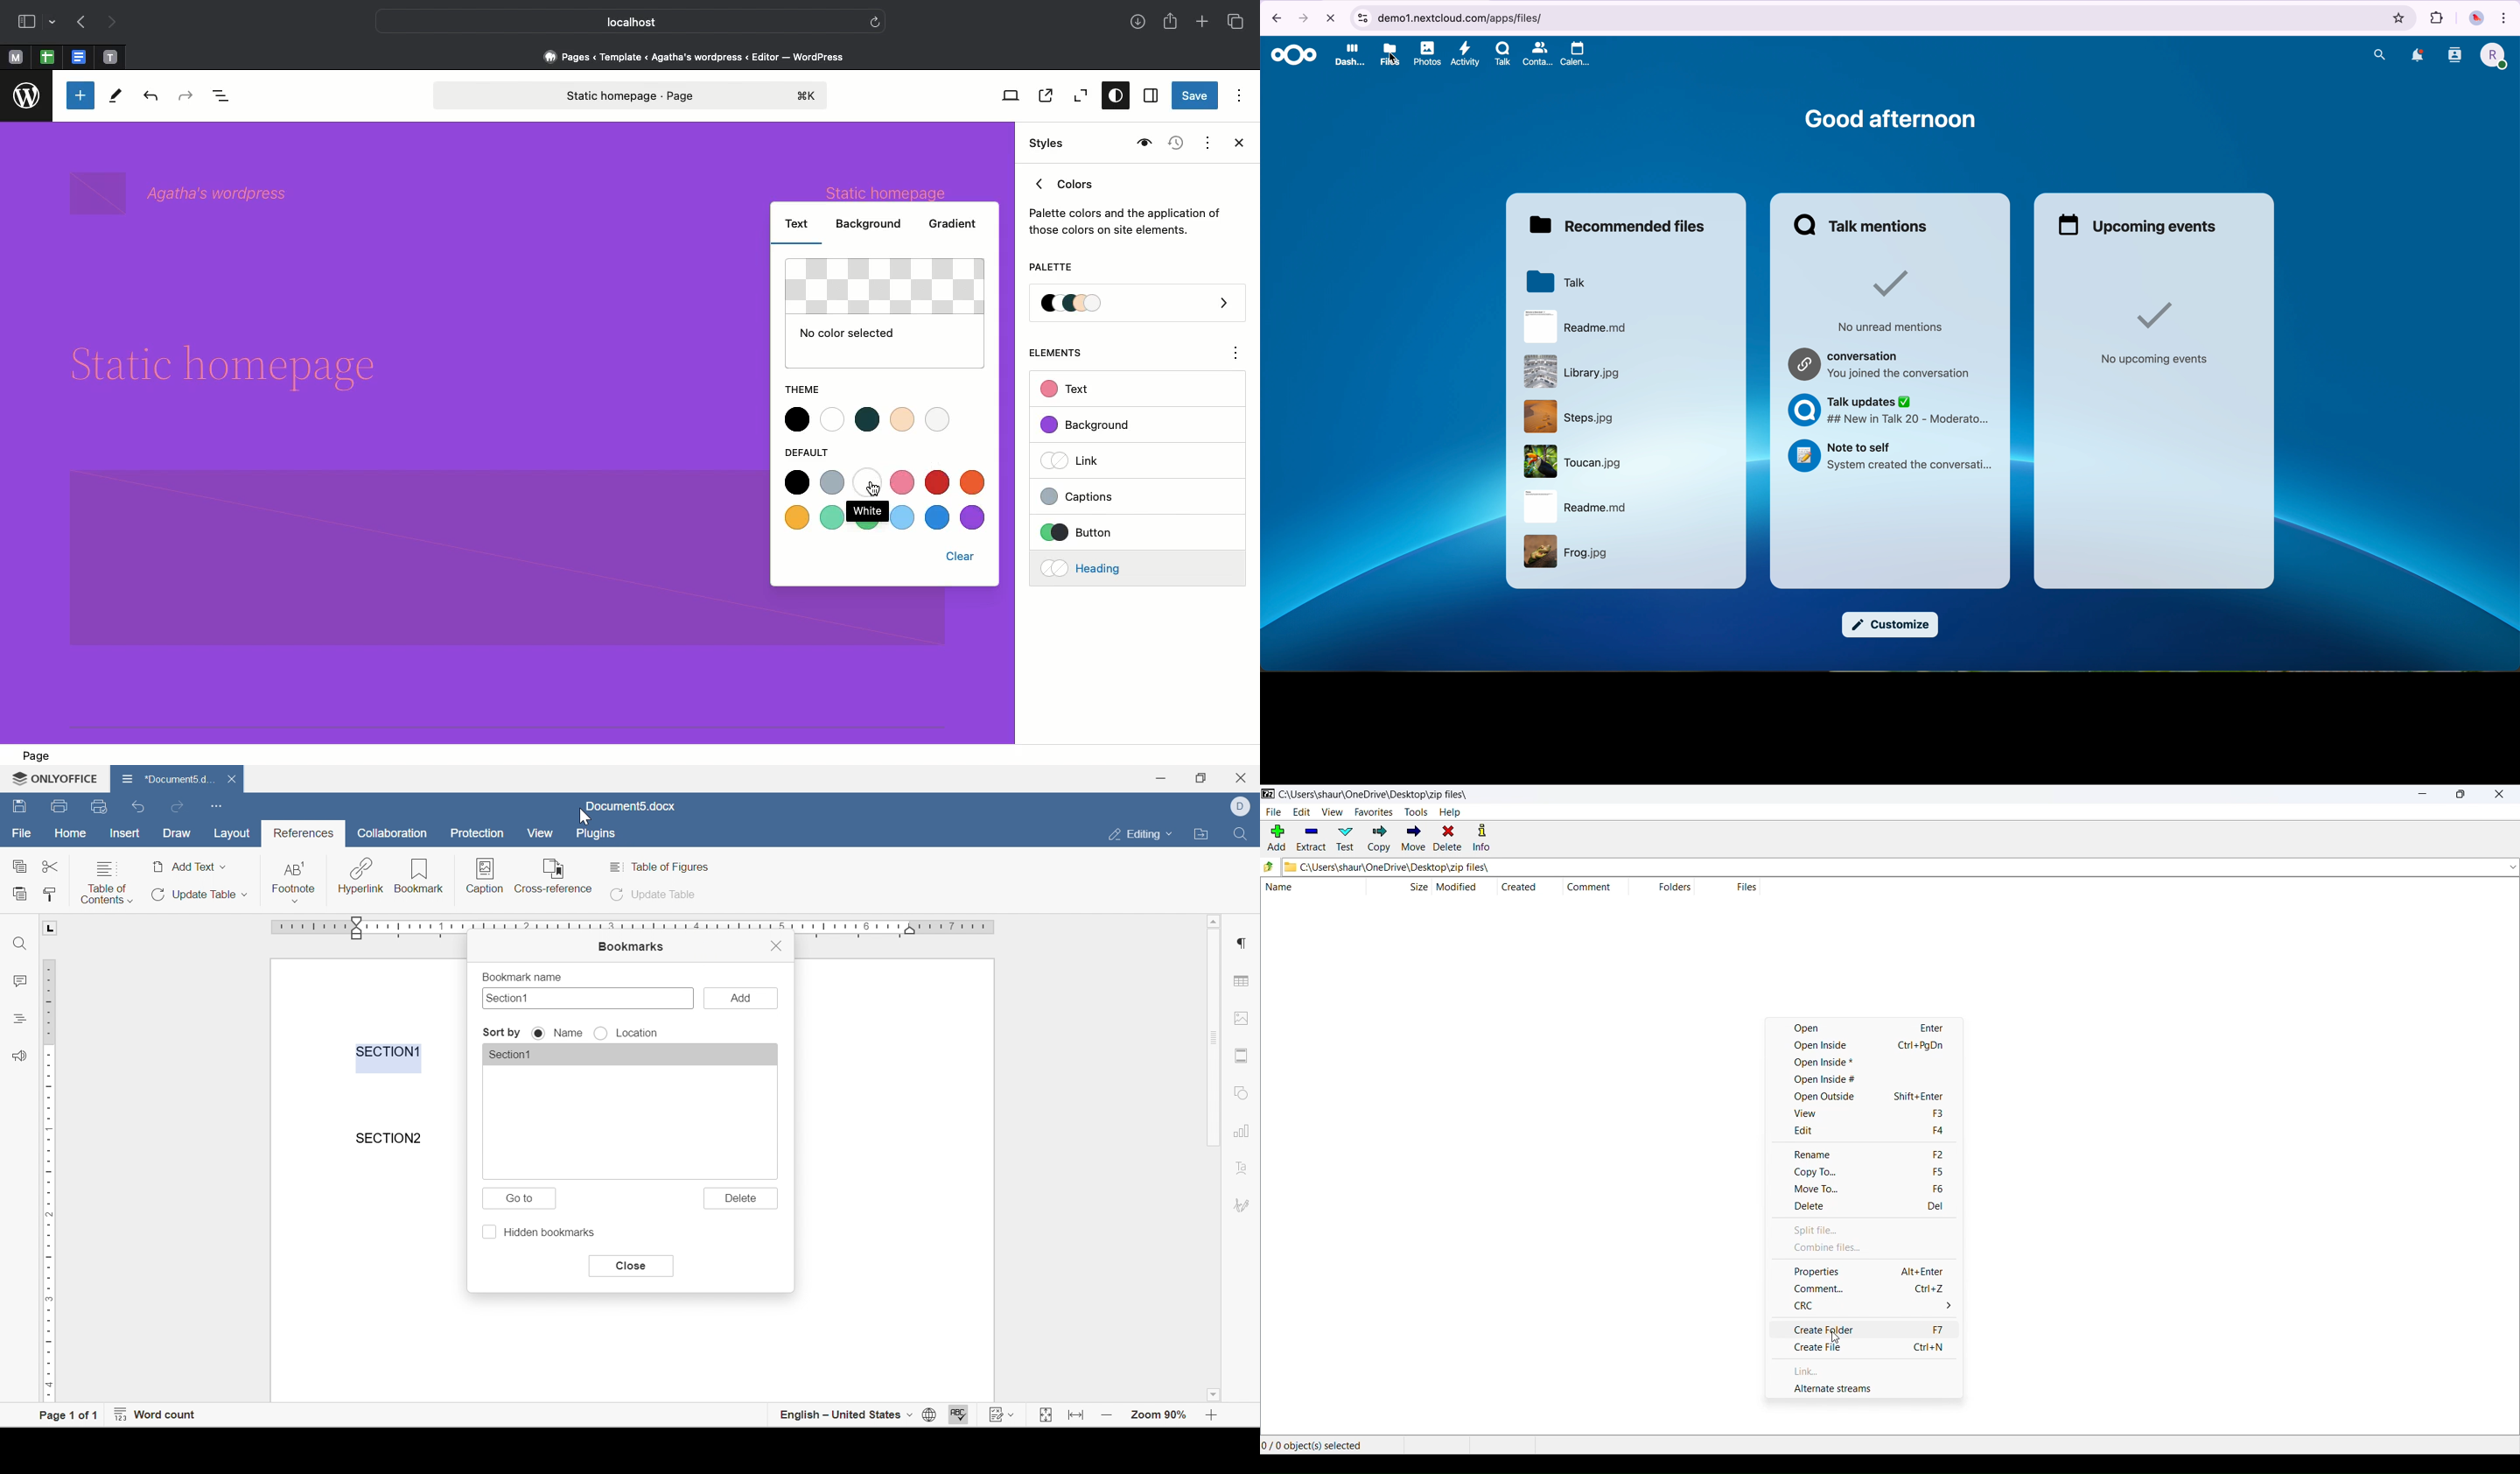  What do you see at coordinates (1048, 144) in the screenshot?
I see `Styles` at bounding box center [1048, 144].